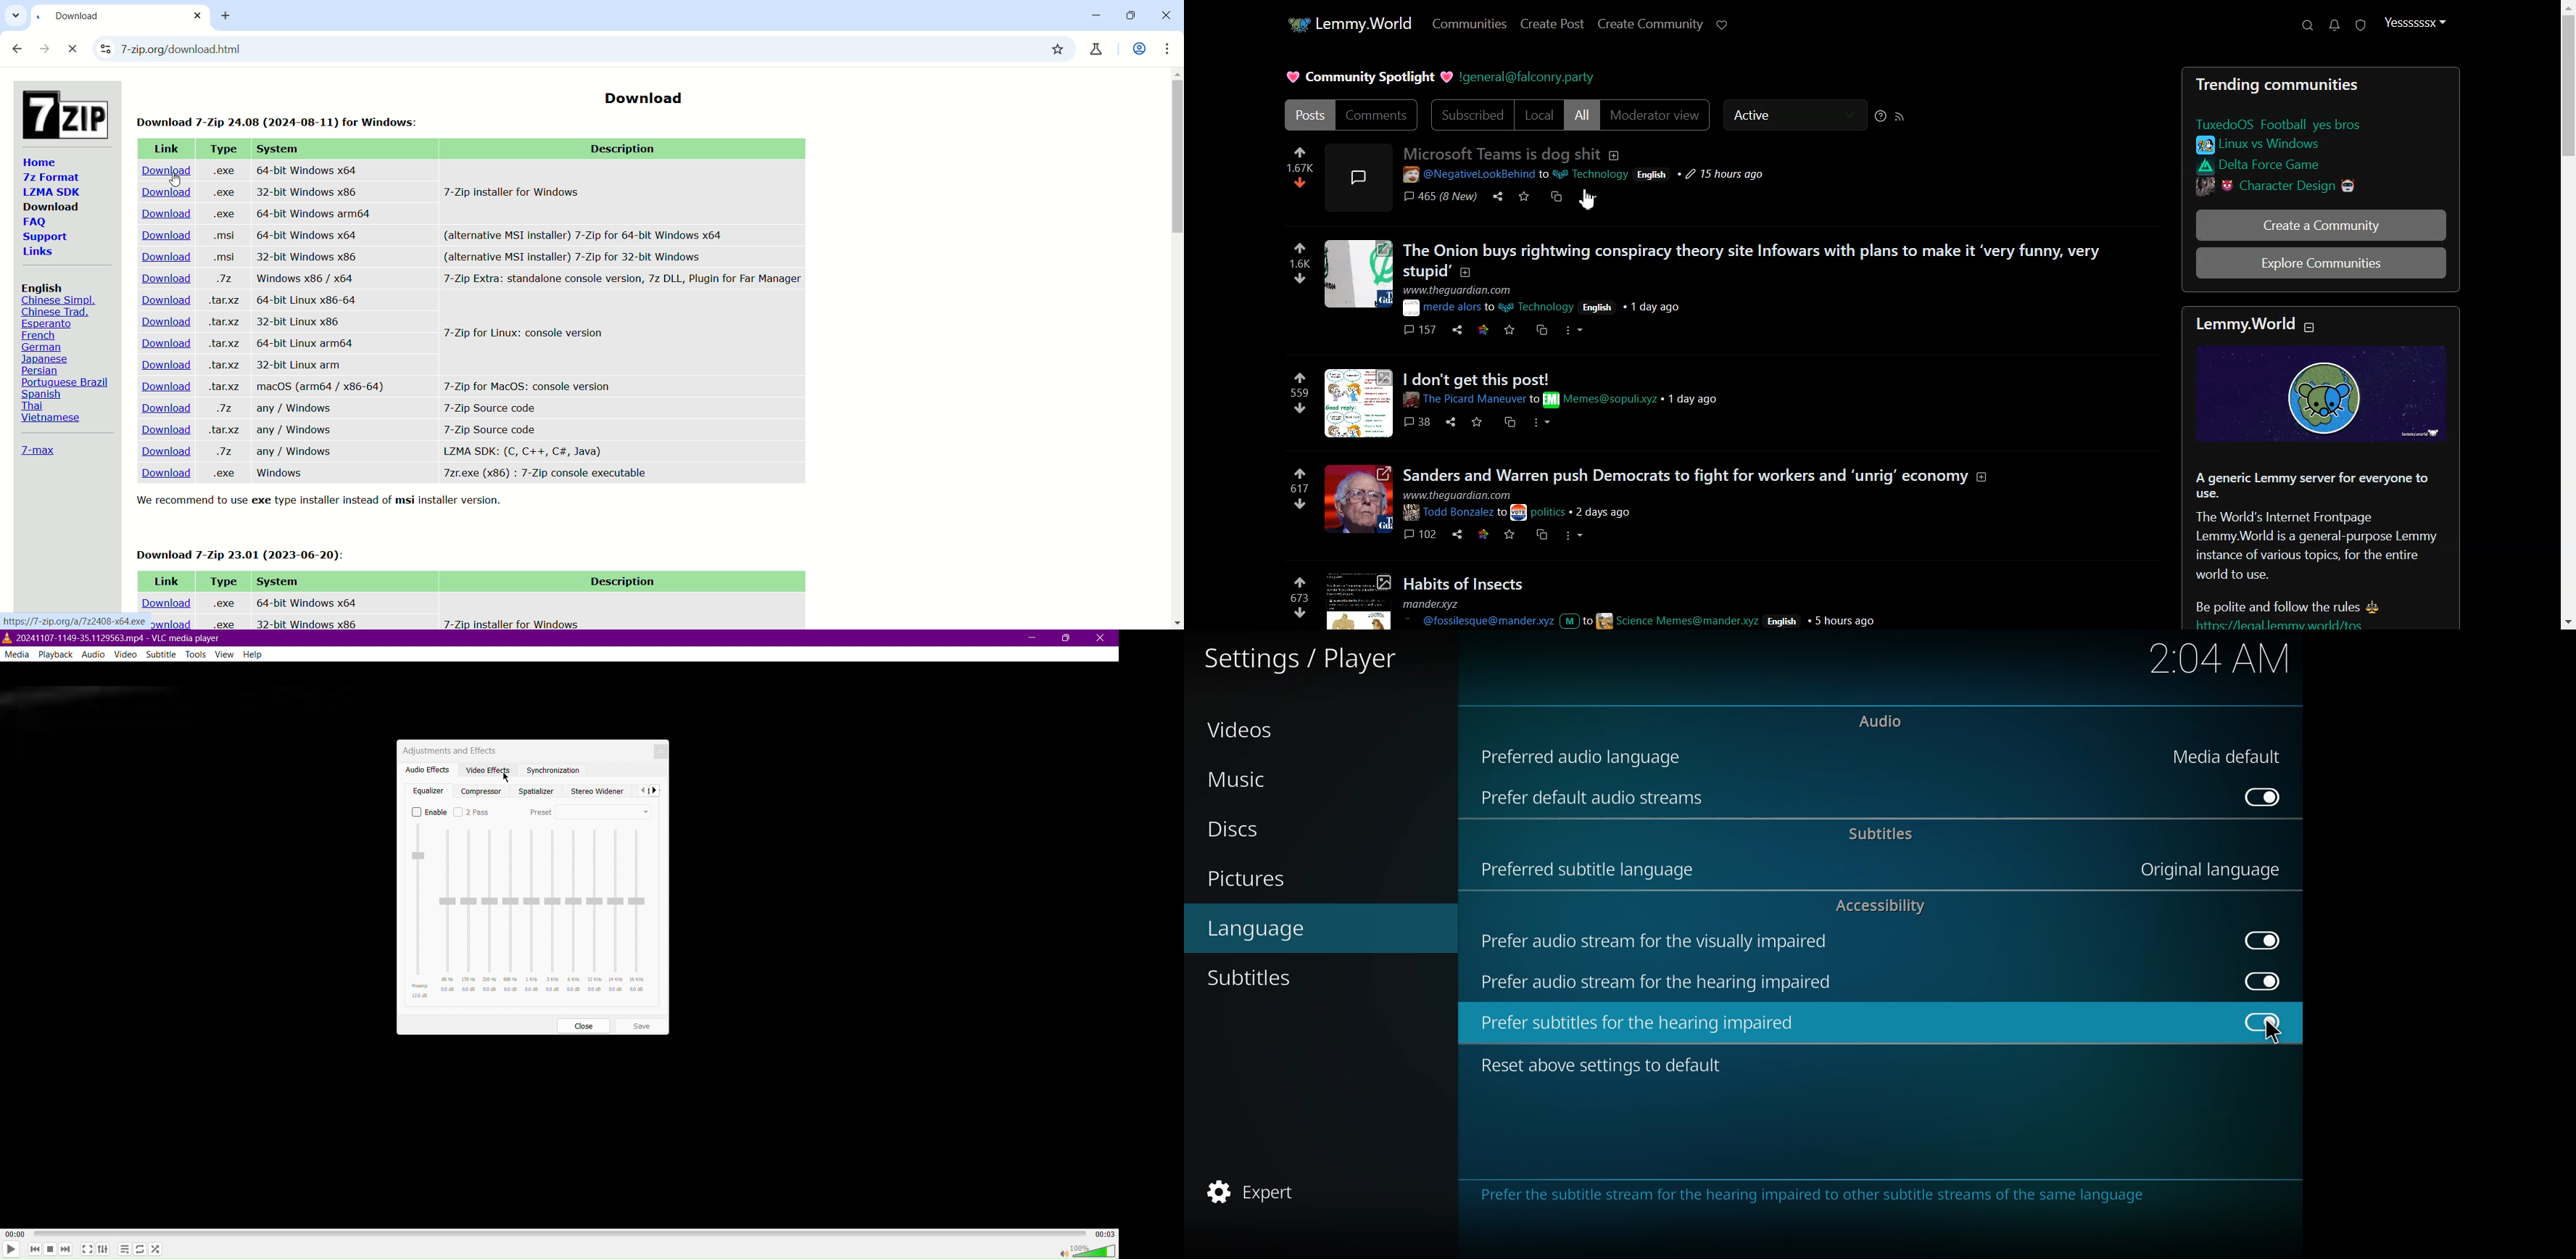 This screenshot has height=1260, width=2576. What do you see at coordinates (1530, 78) in the screenshot?
I see `Hyperlink` at bounding box center [1530, 78].